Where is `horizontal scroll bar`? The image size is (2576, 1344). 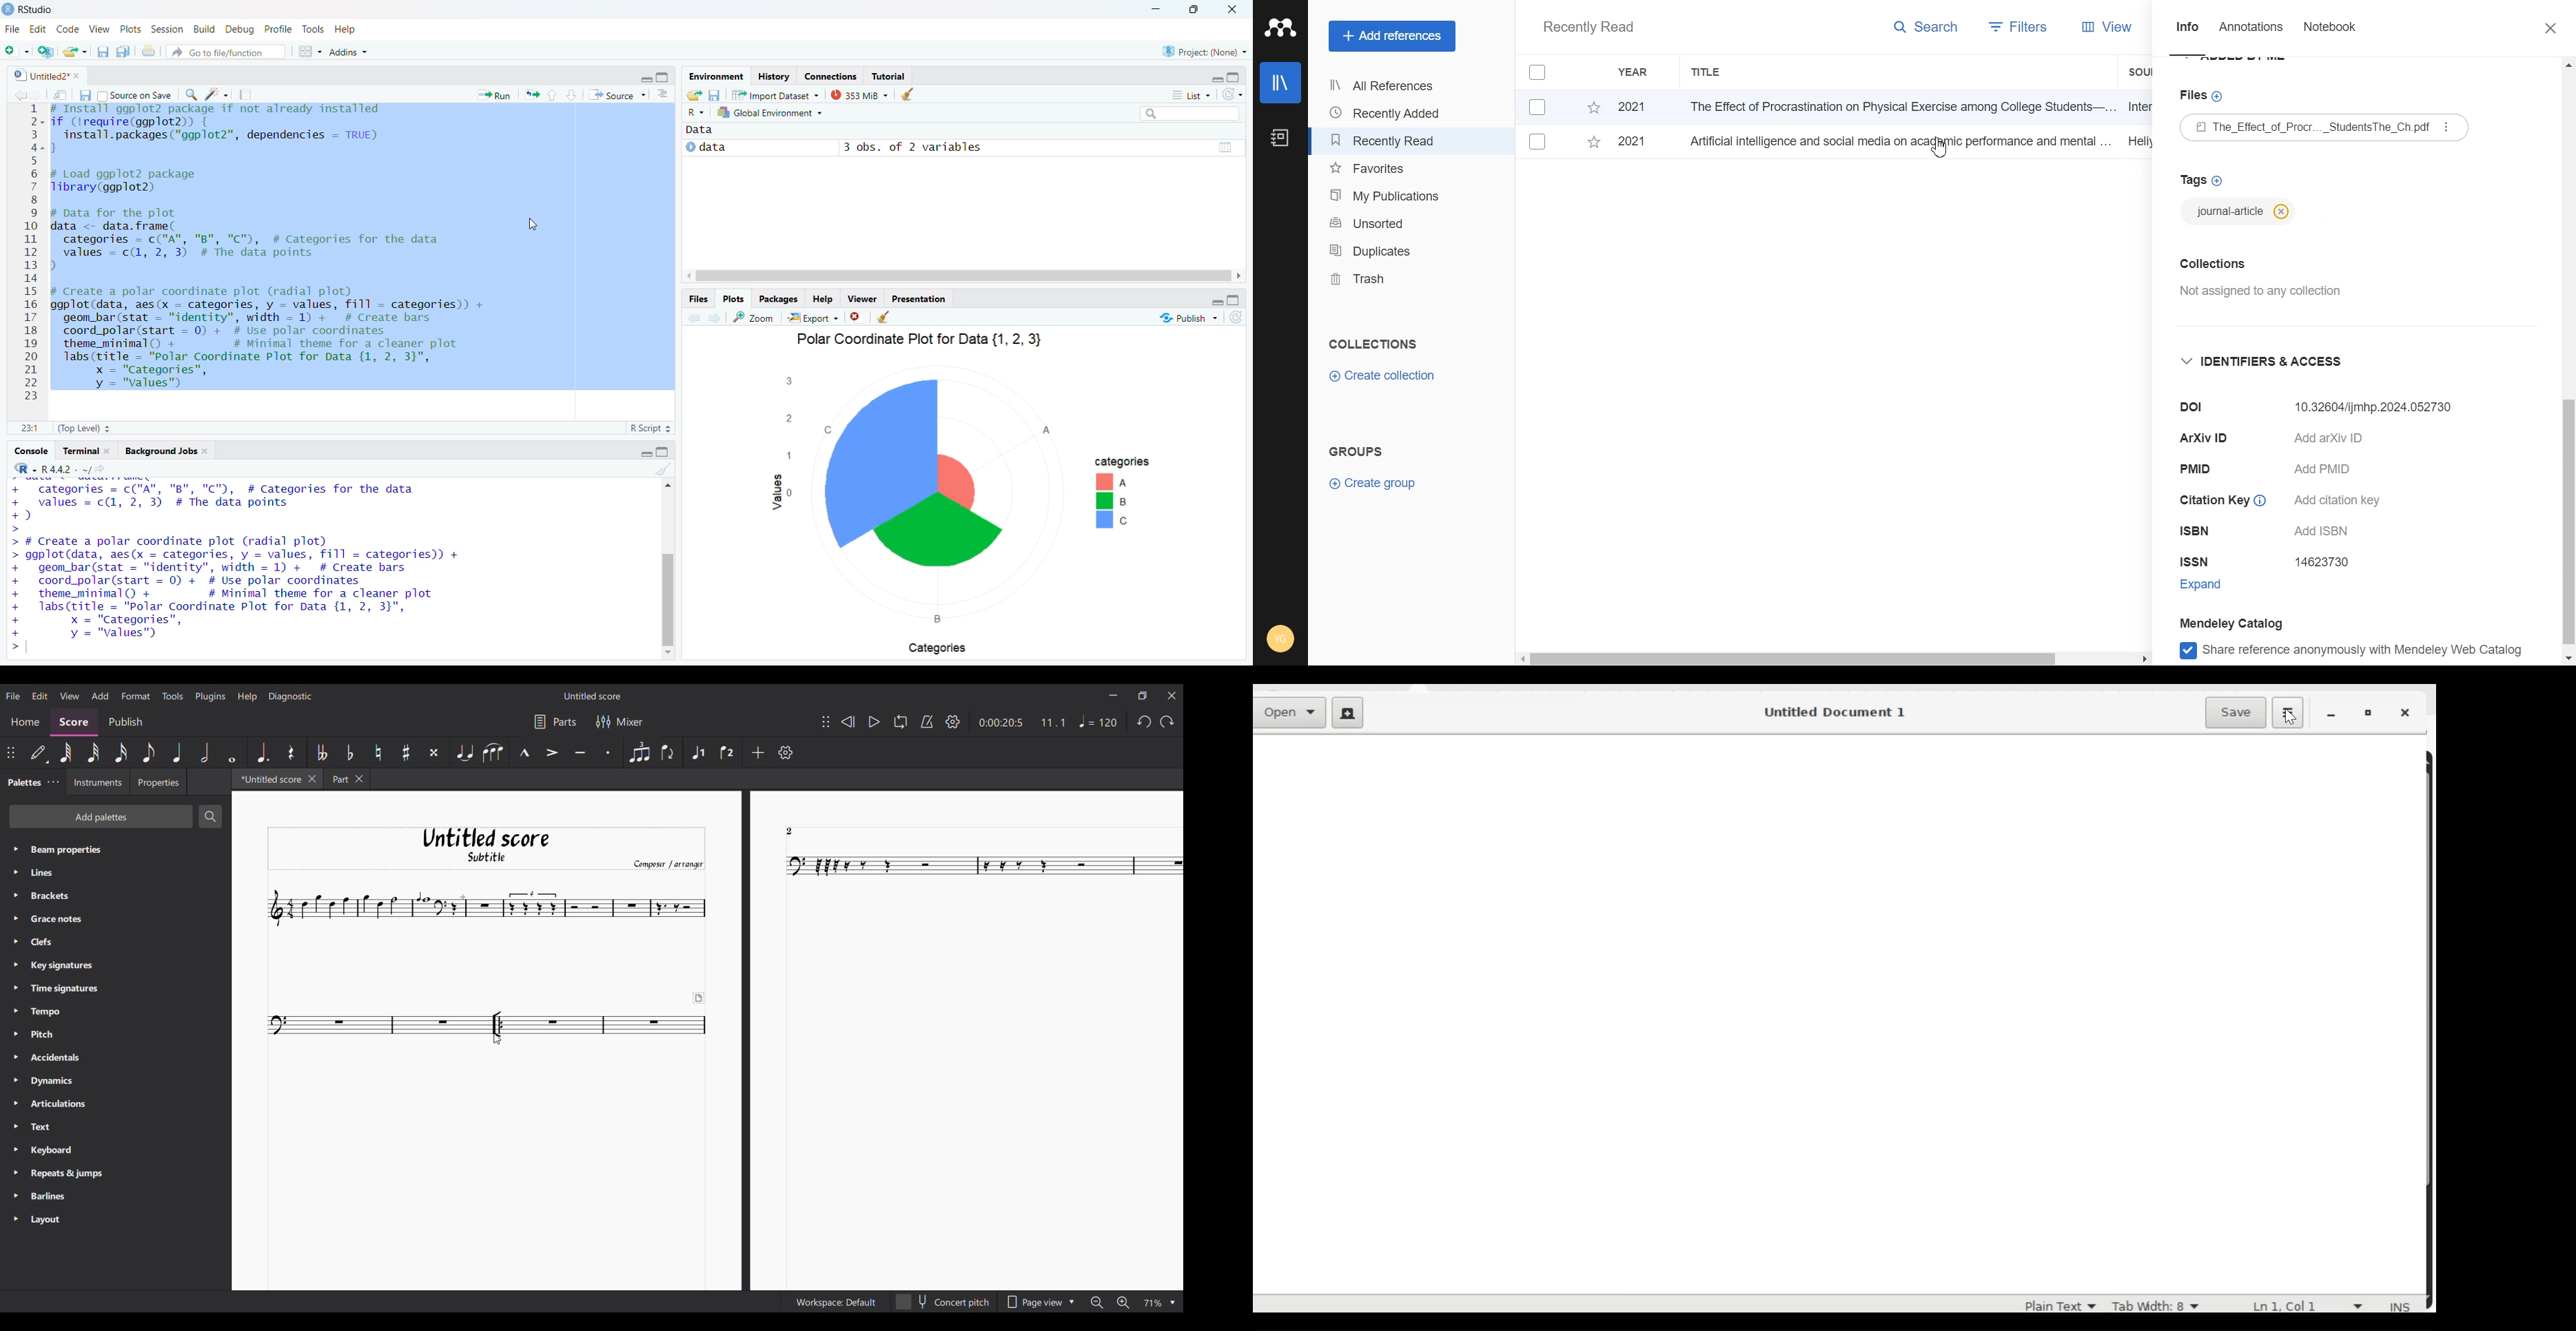
horizontal scroll bar is located at coordinates (966, 275).